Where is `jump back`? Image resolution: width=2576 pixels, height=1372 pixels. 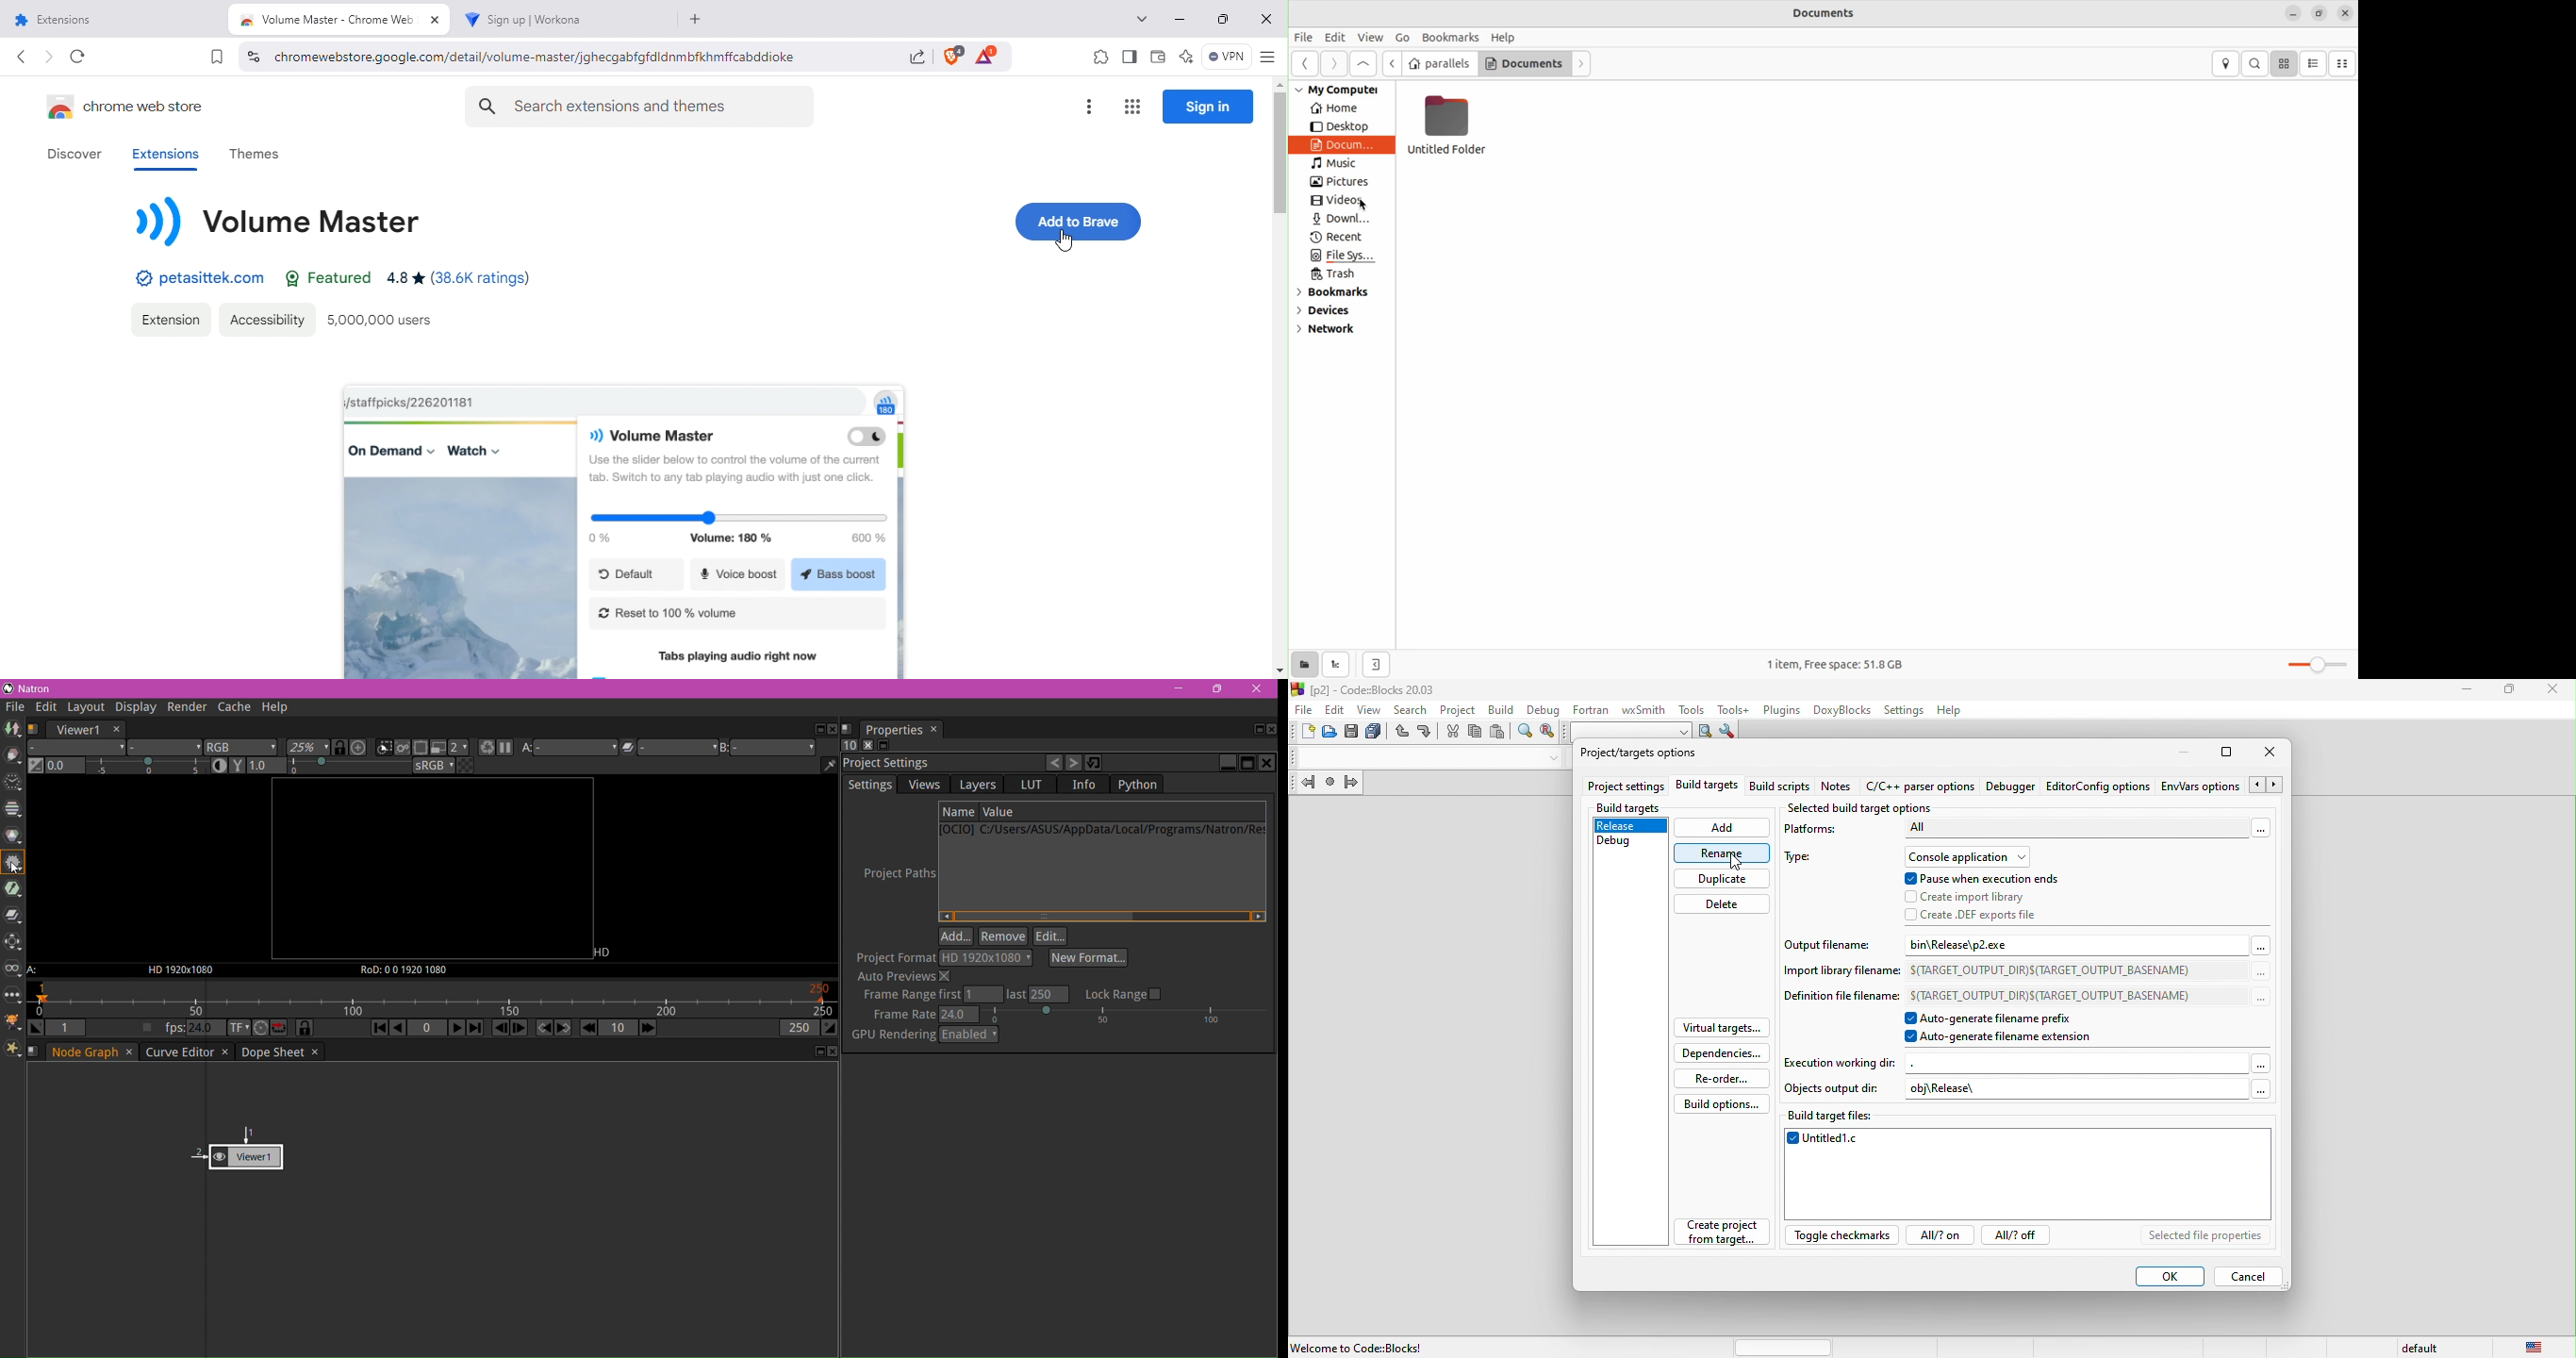
jump back is located at coordinates (1304, 785).